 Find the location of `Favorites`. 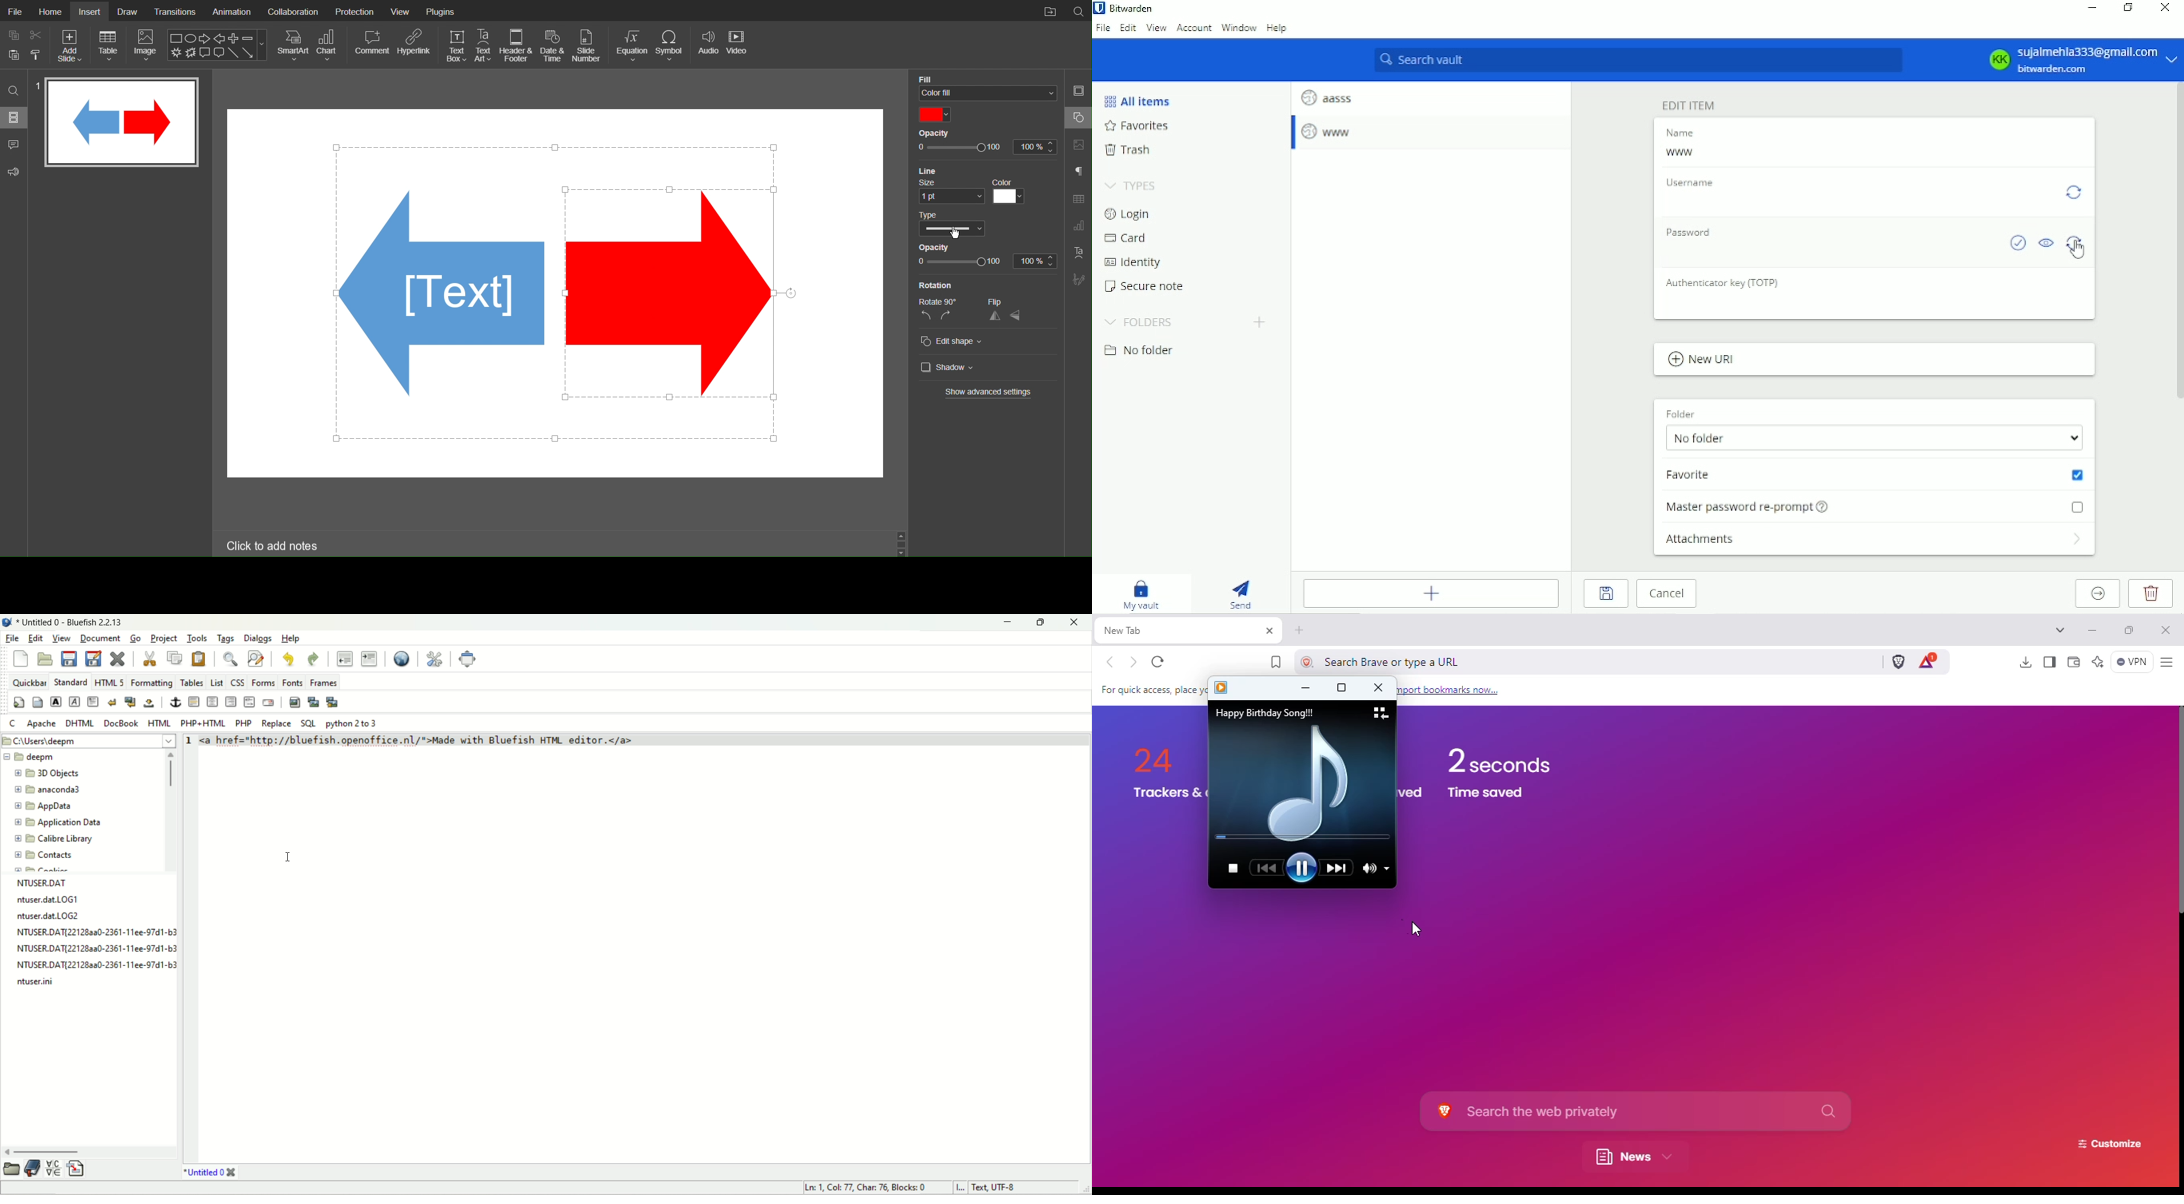

Favorites is located at coordinates (1141, 127).